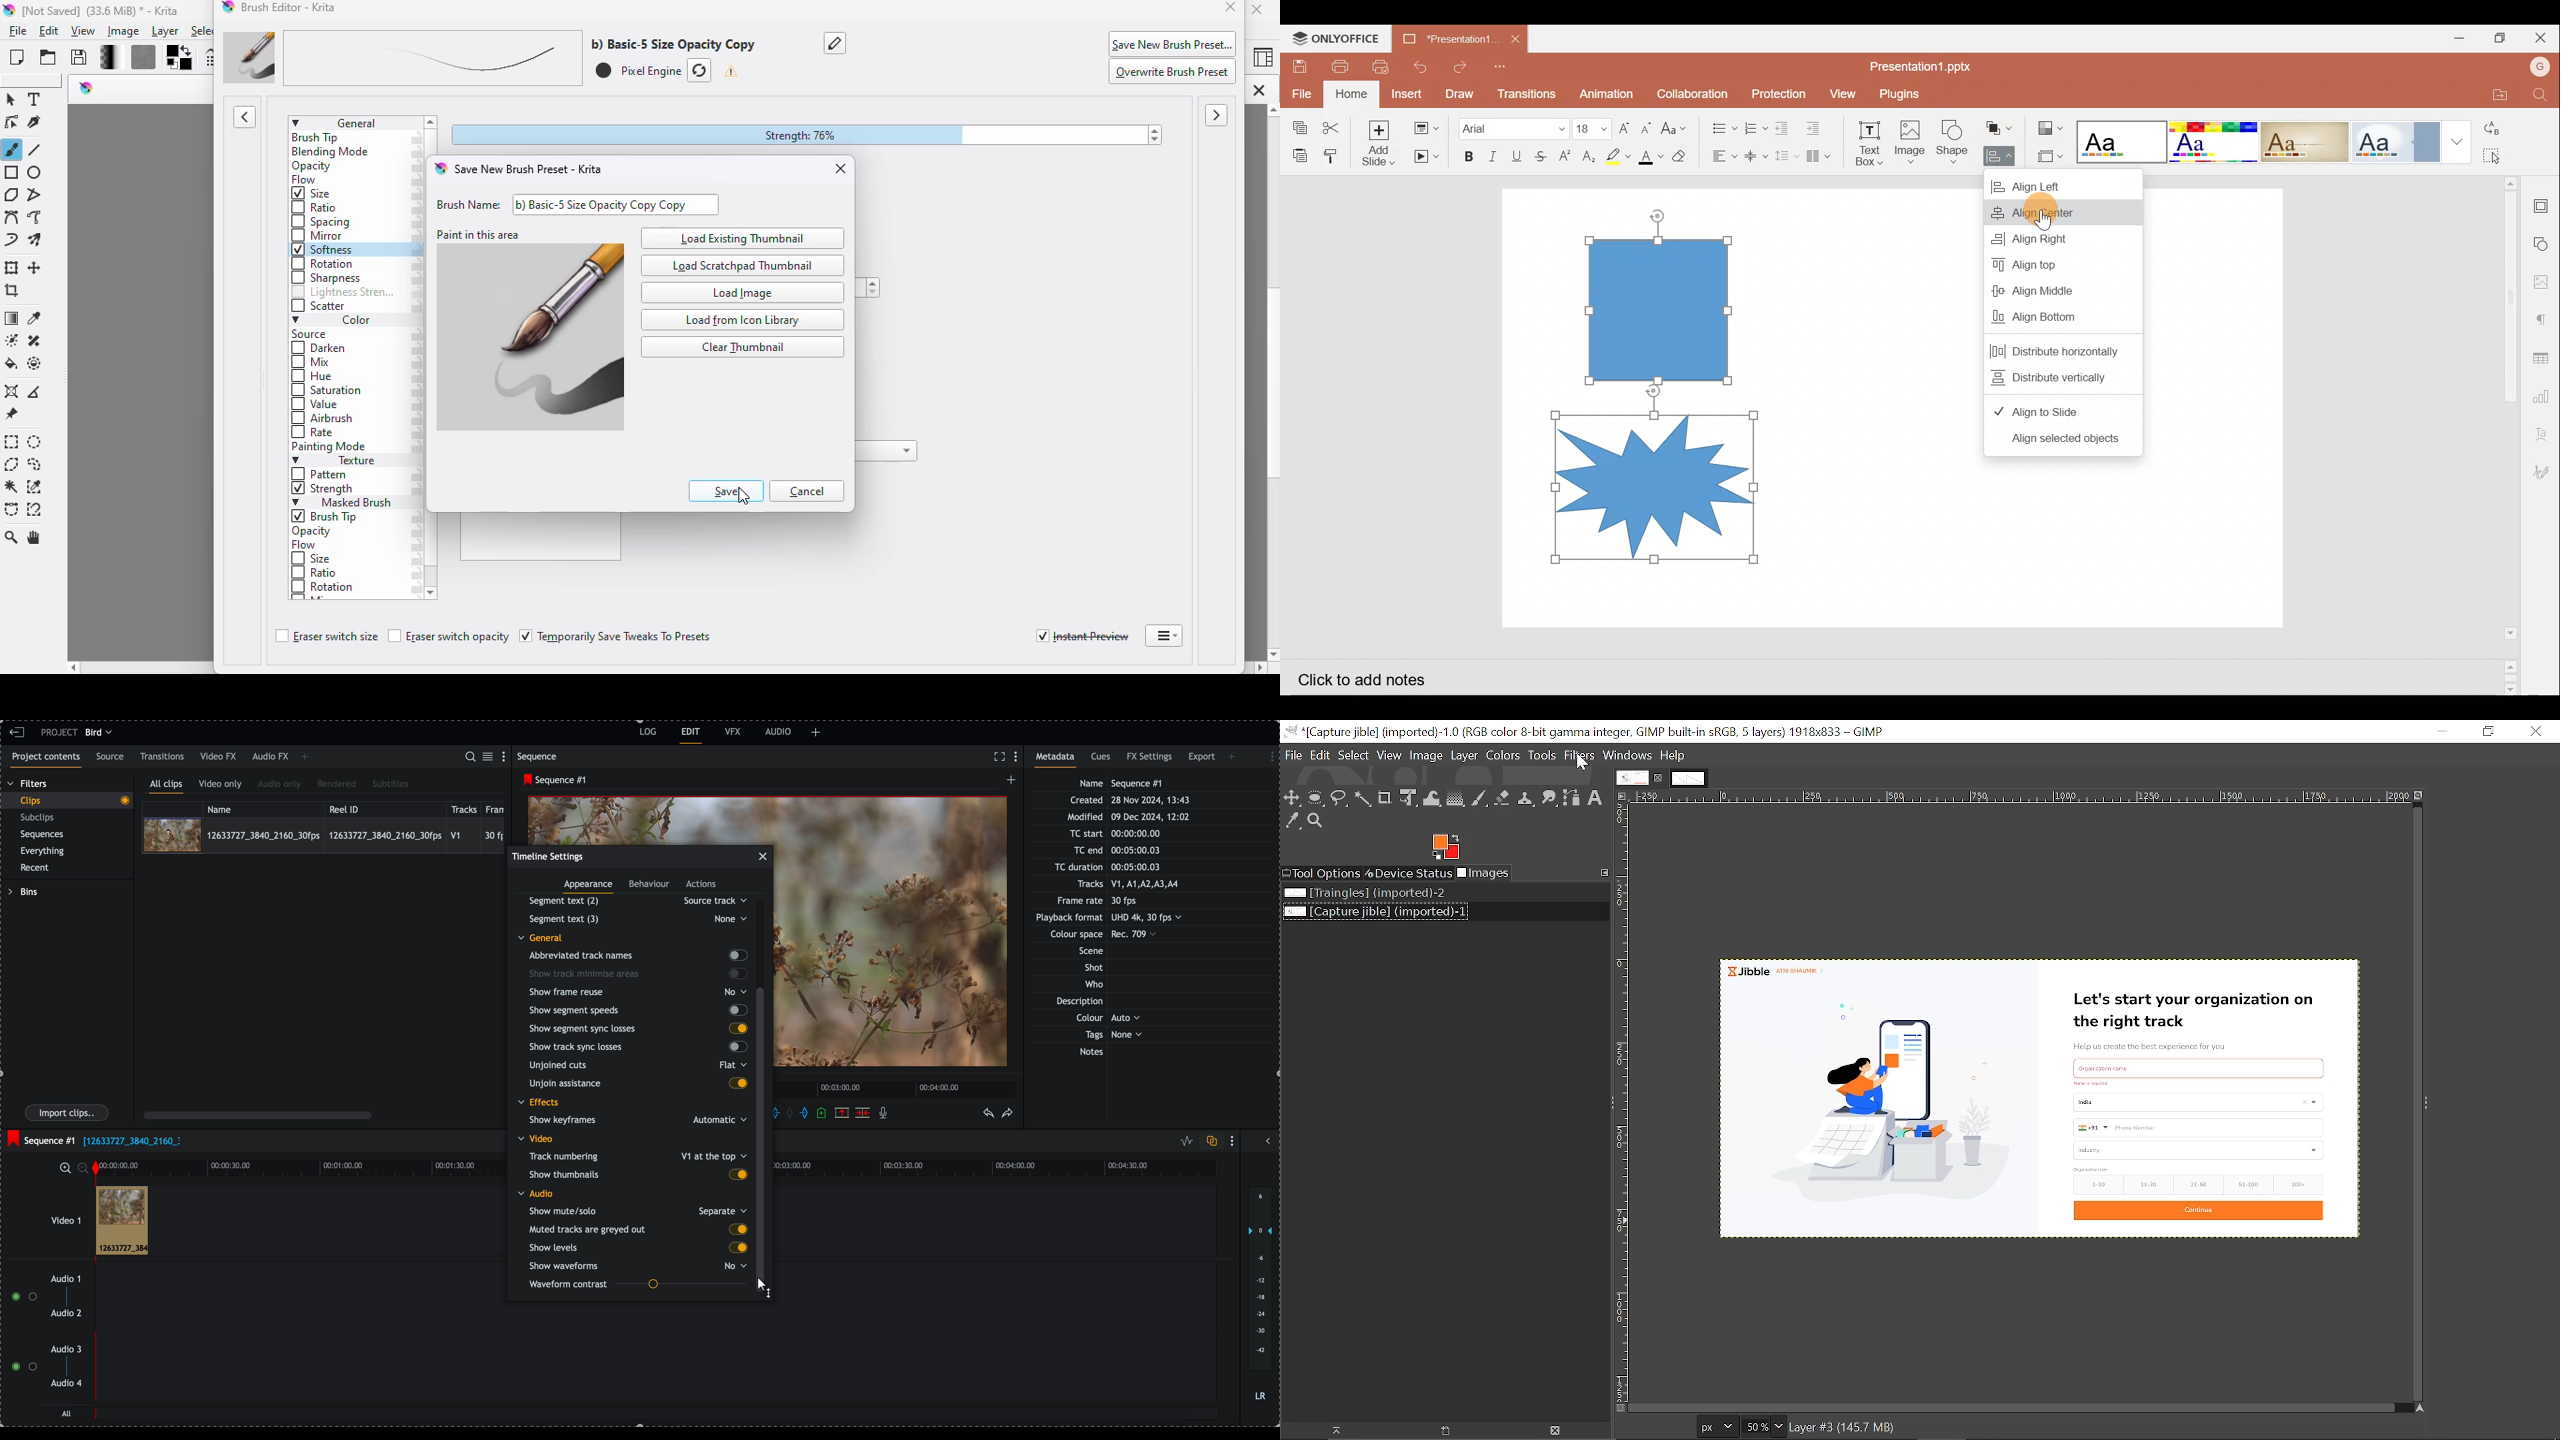  Describe the element at coordinates (1717, 1426) in the screenshot. I see `Current image Units ` at that location.